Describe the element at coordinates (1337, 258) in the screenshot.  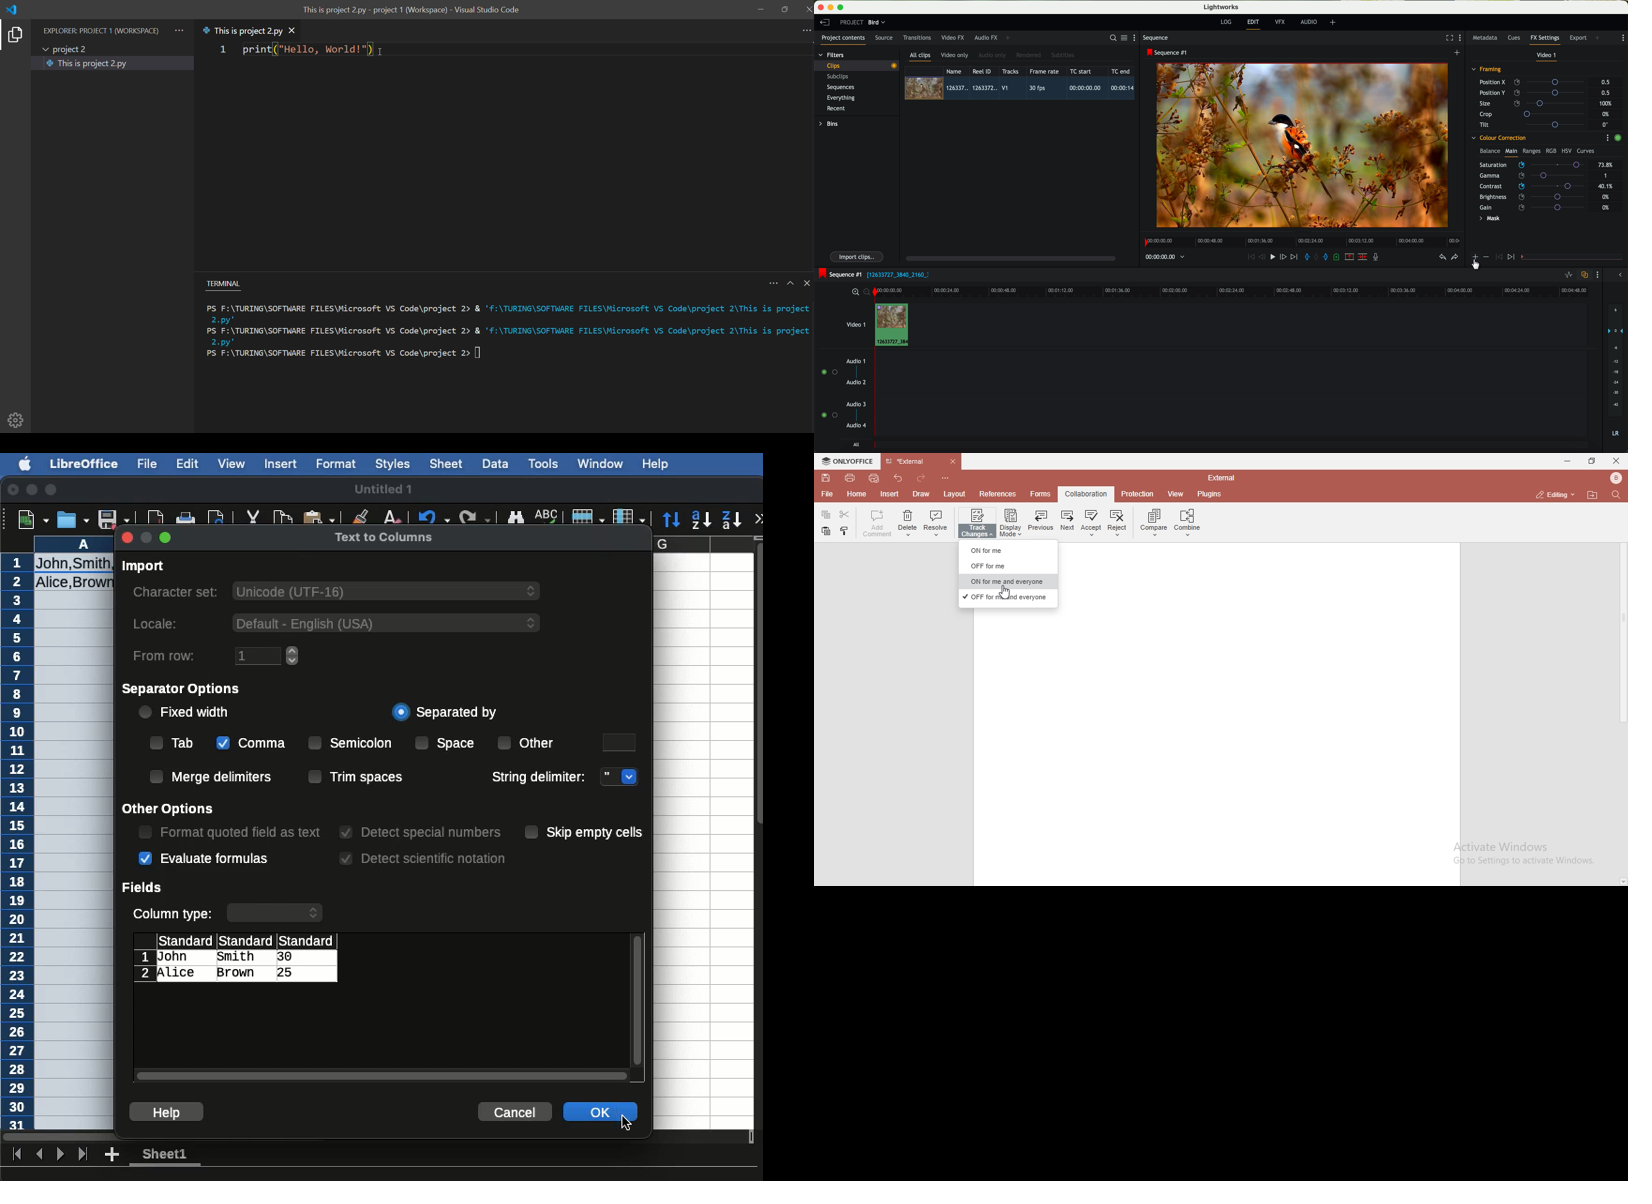
I see `add a cue at the current position` at that location.